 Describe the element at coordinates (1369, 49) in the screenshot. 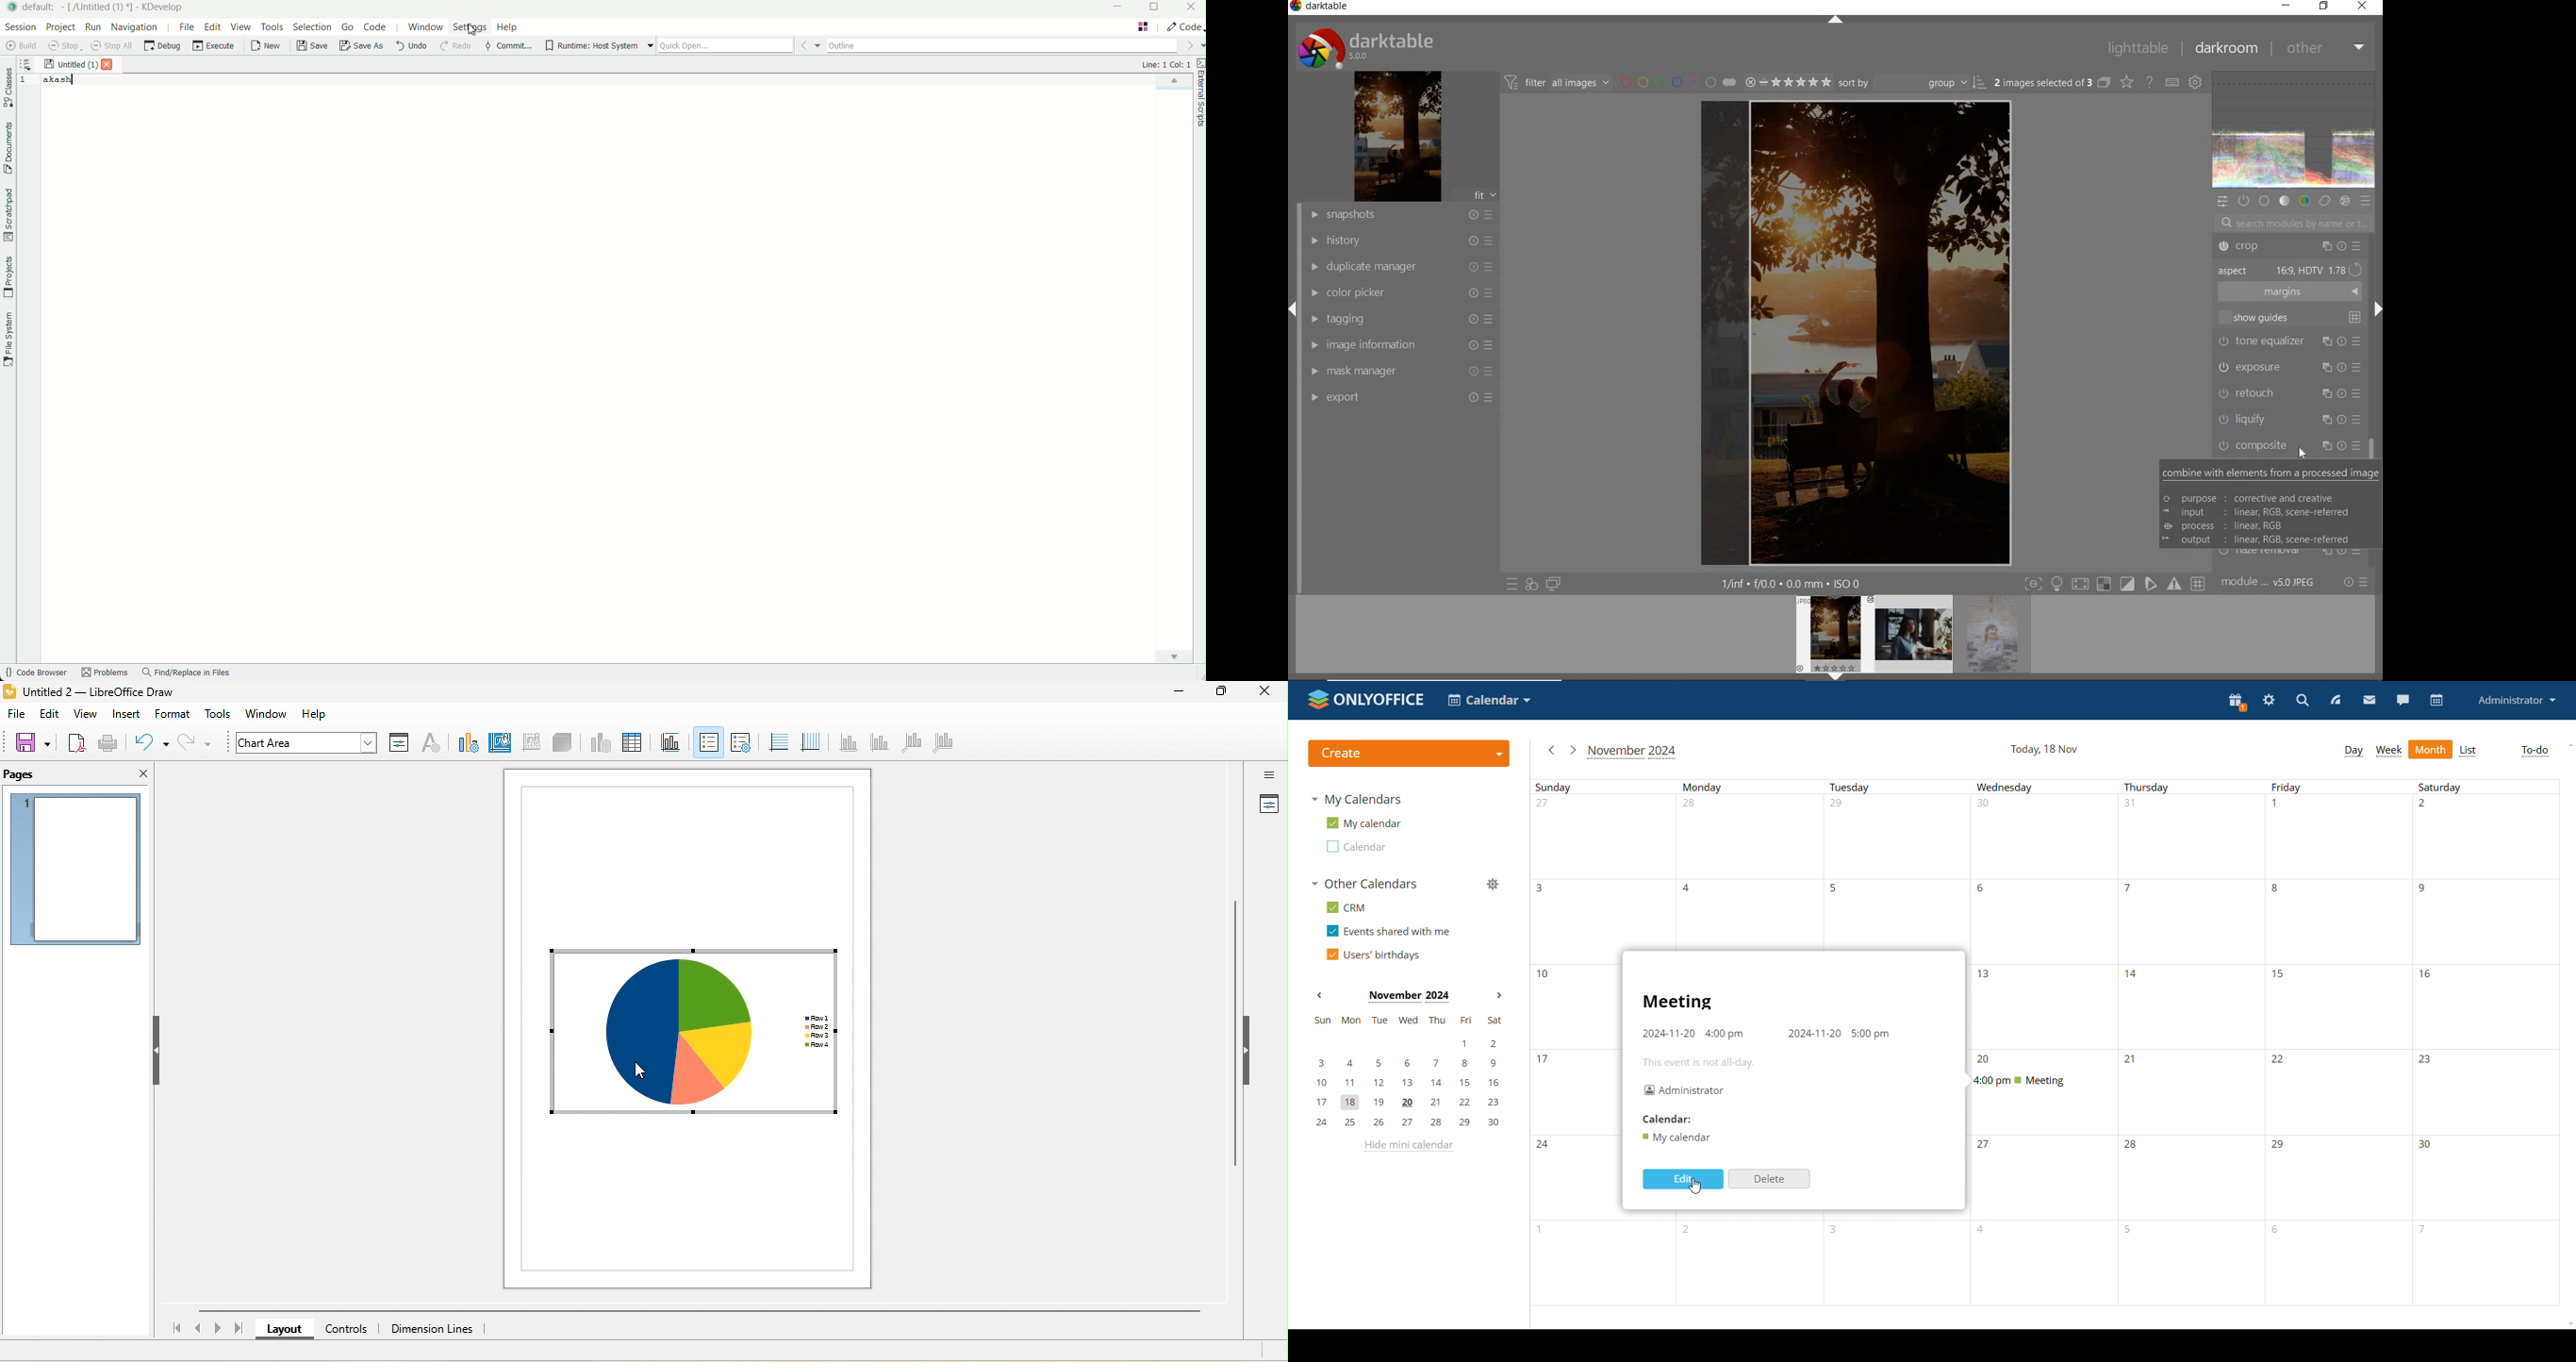

I see `system logo & name` at that location.